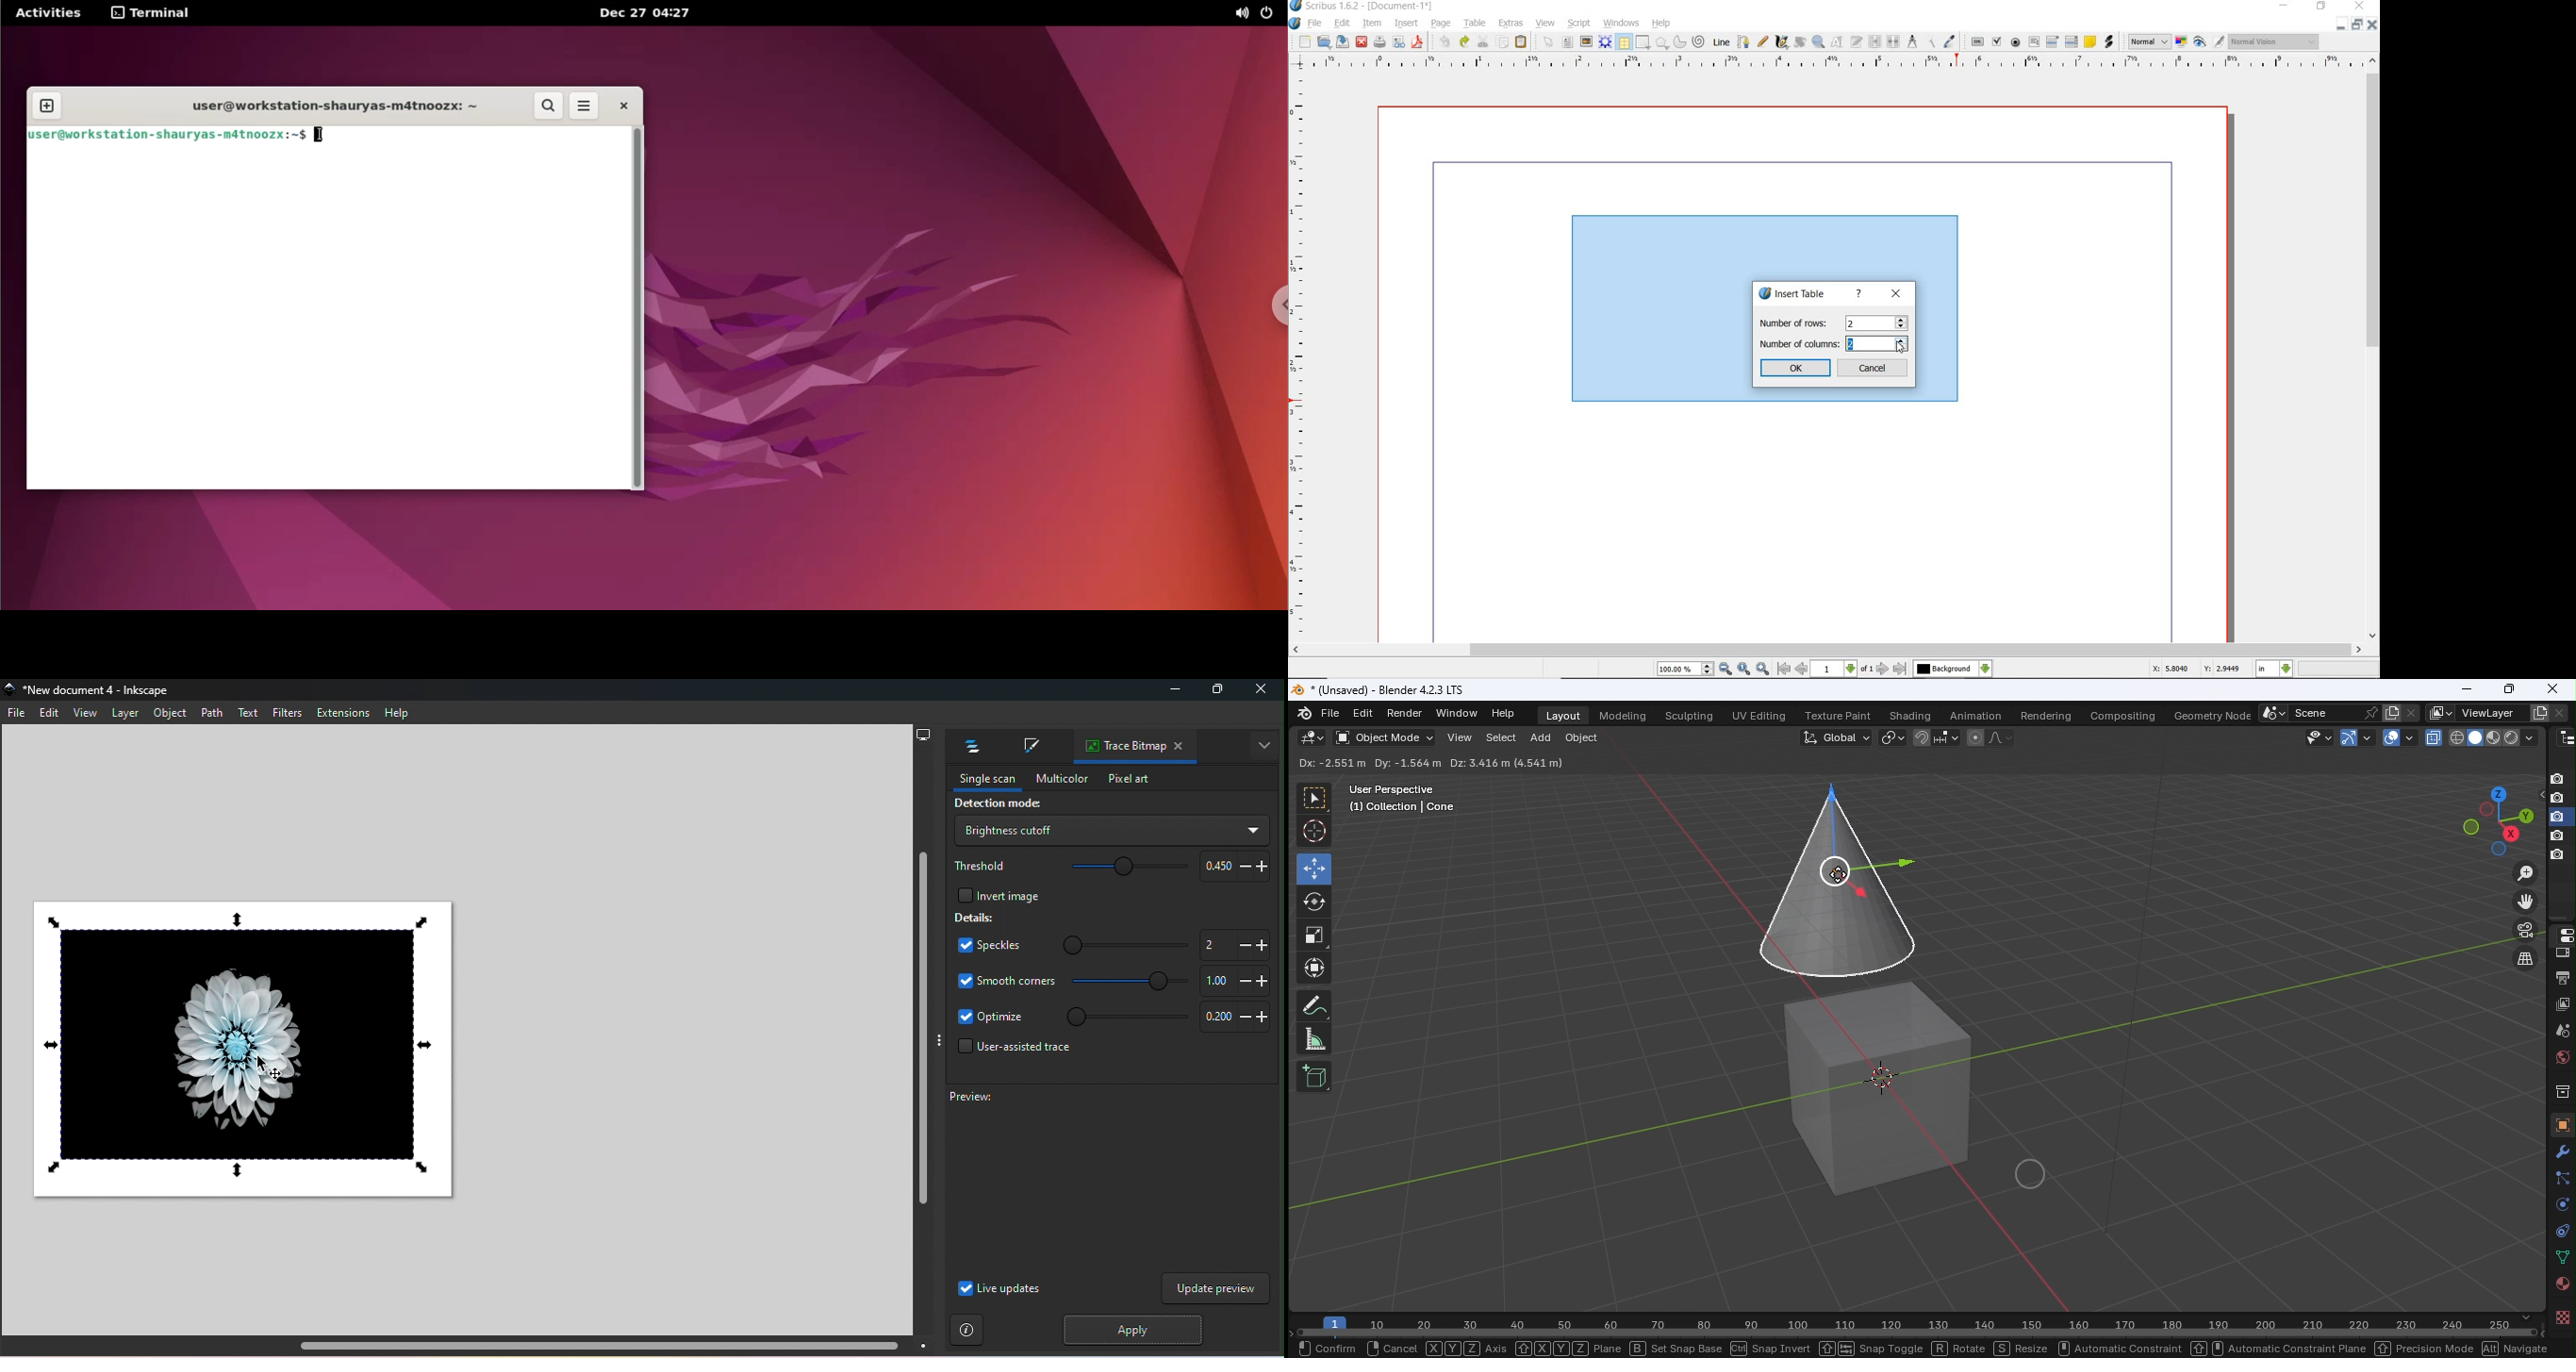 Image resolution: width=2576 pixels, height=1372 pixels. What do you see at coordinates (1128, 1330) in the screenshot?
I see `Apply` at bounding box center [1128, 1330].